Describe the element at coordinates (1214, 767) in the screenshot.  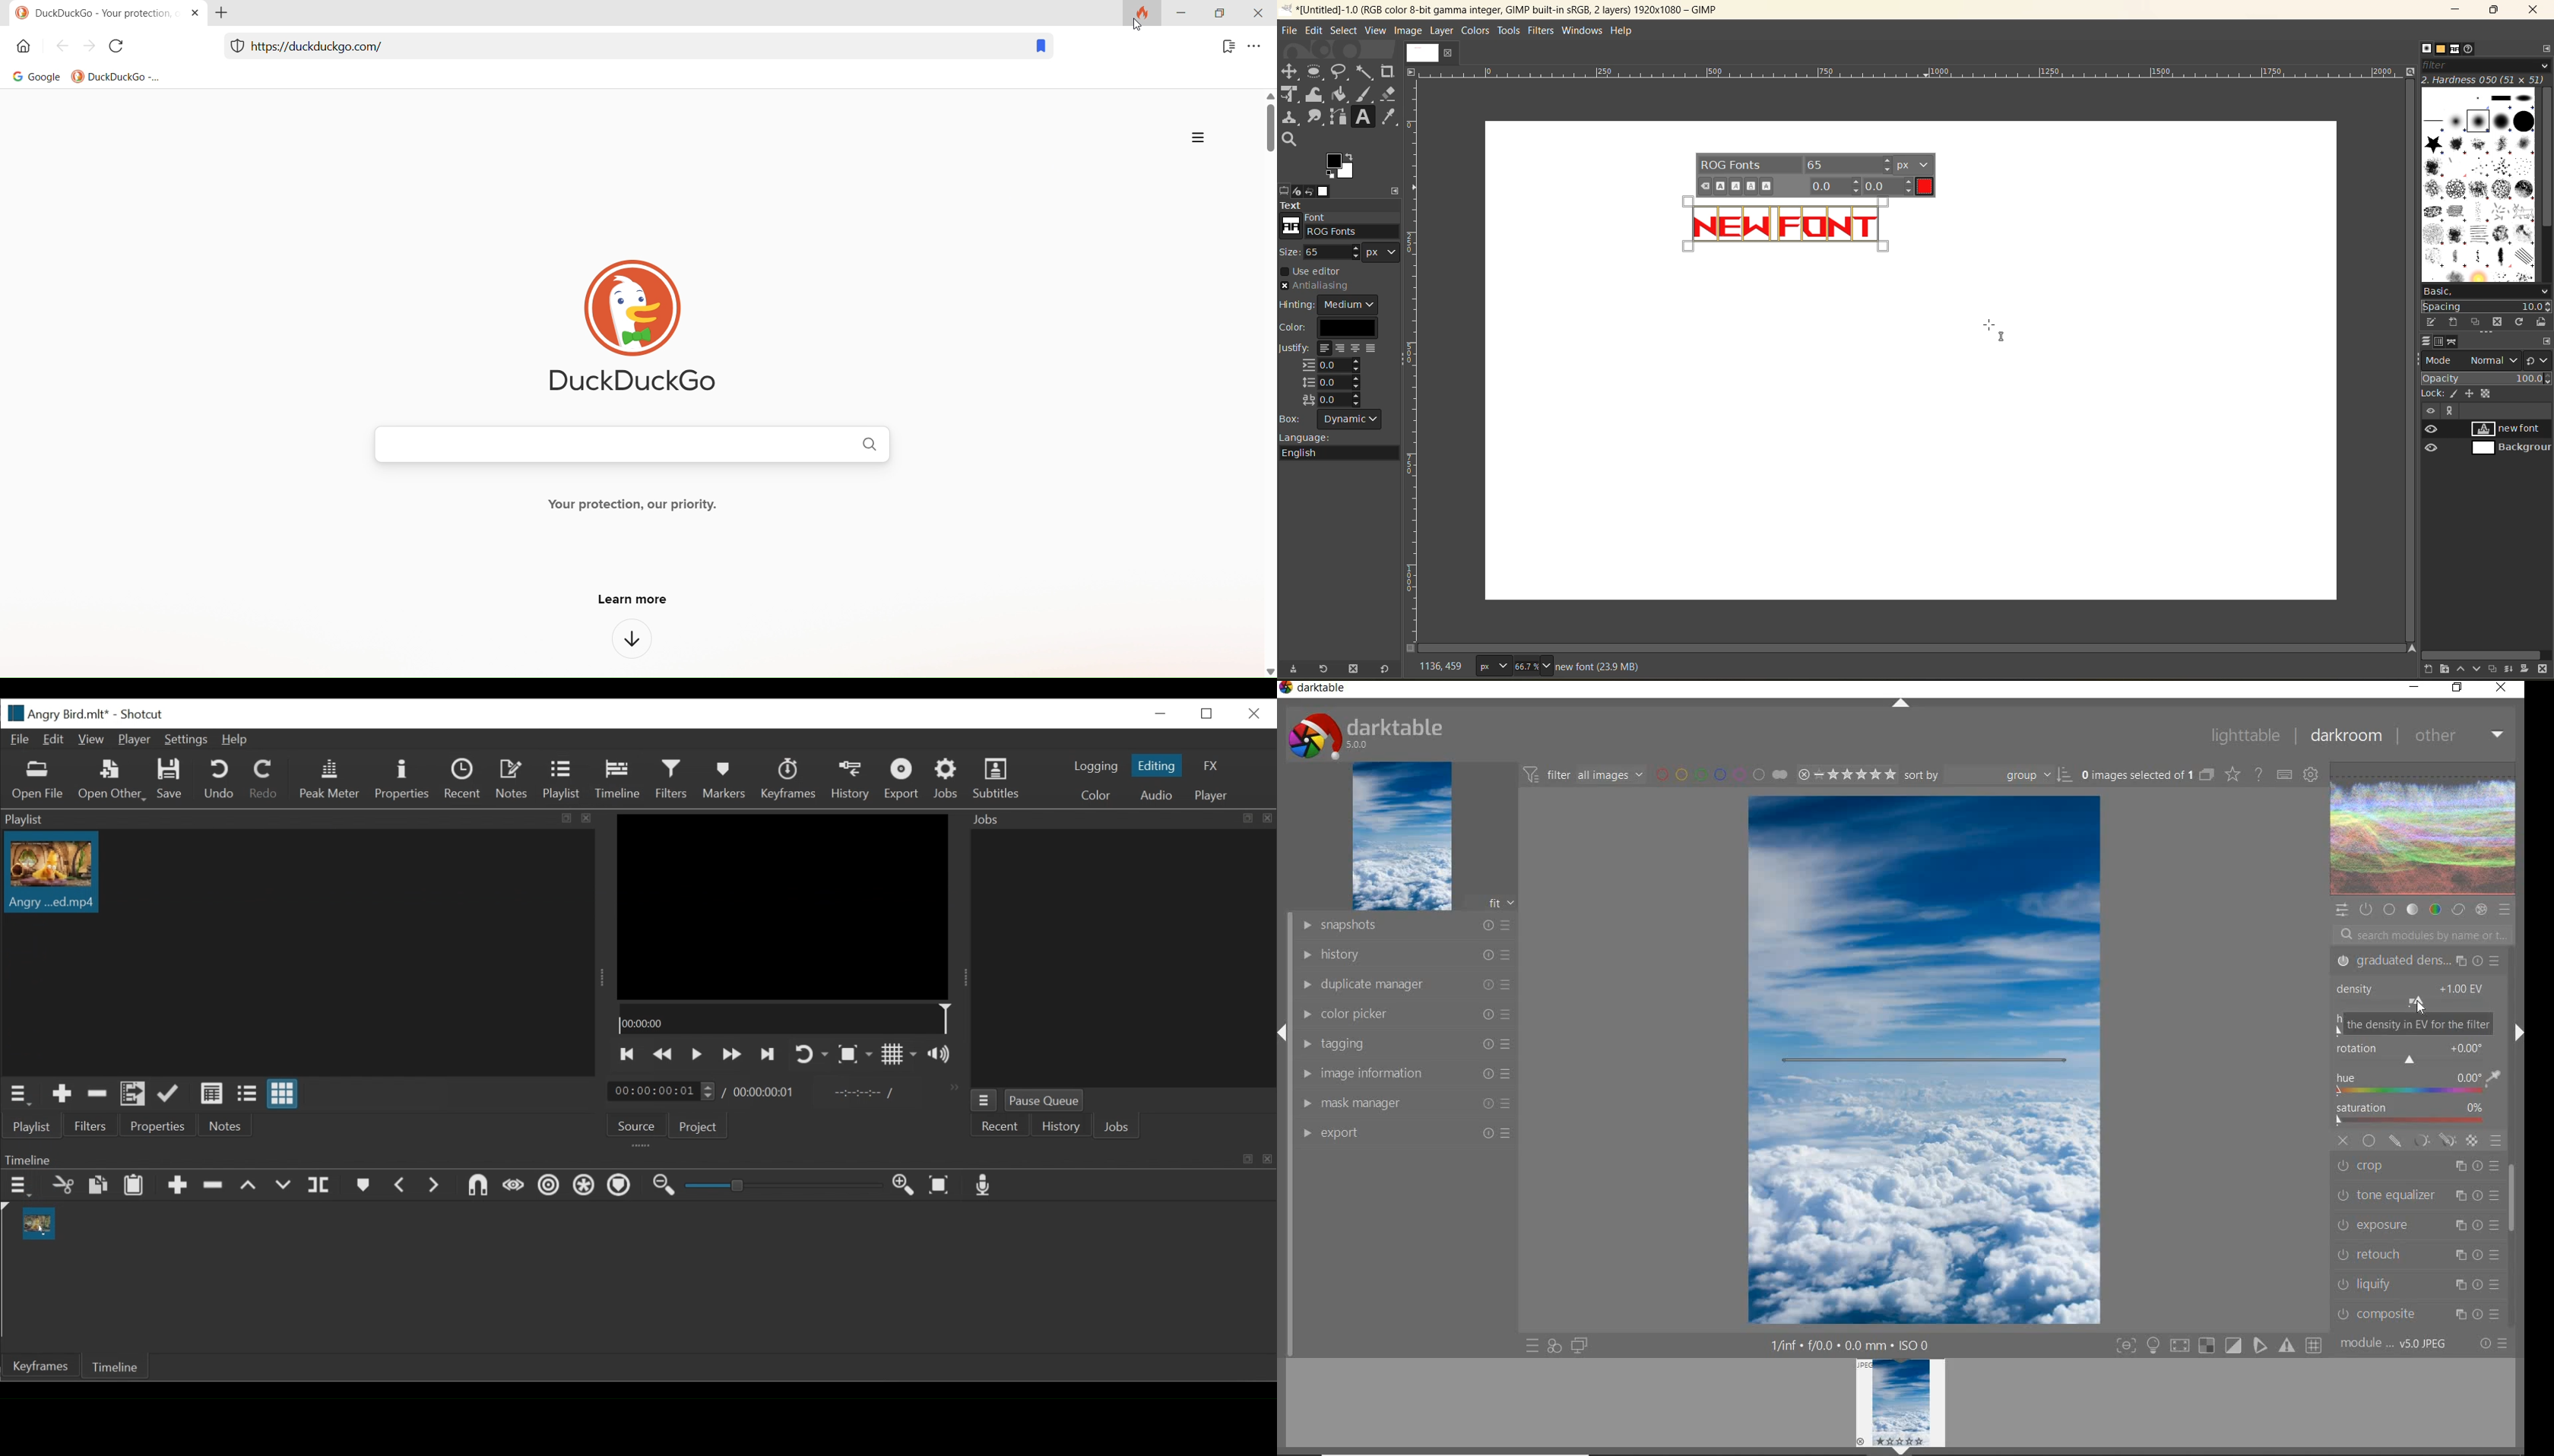
I see `FX` at that location.